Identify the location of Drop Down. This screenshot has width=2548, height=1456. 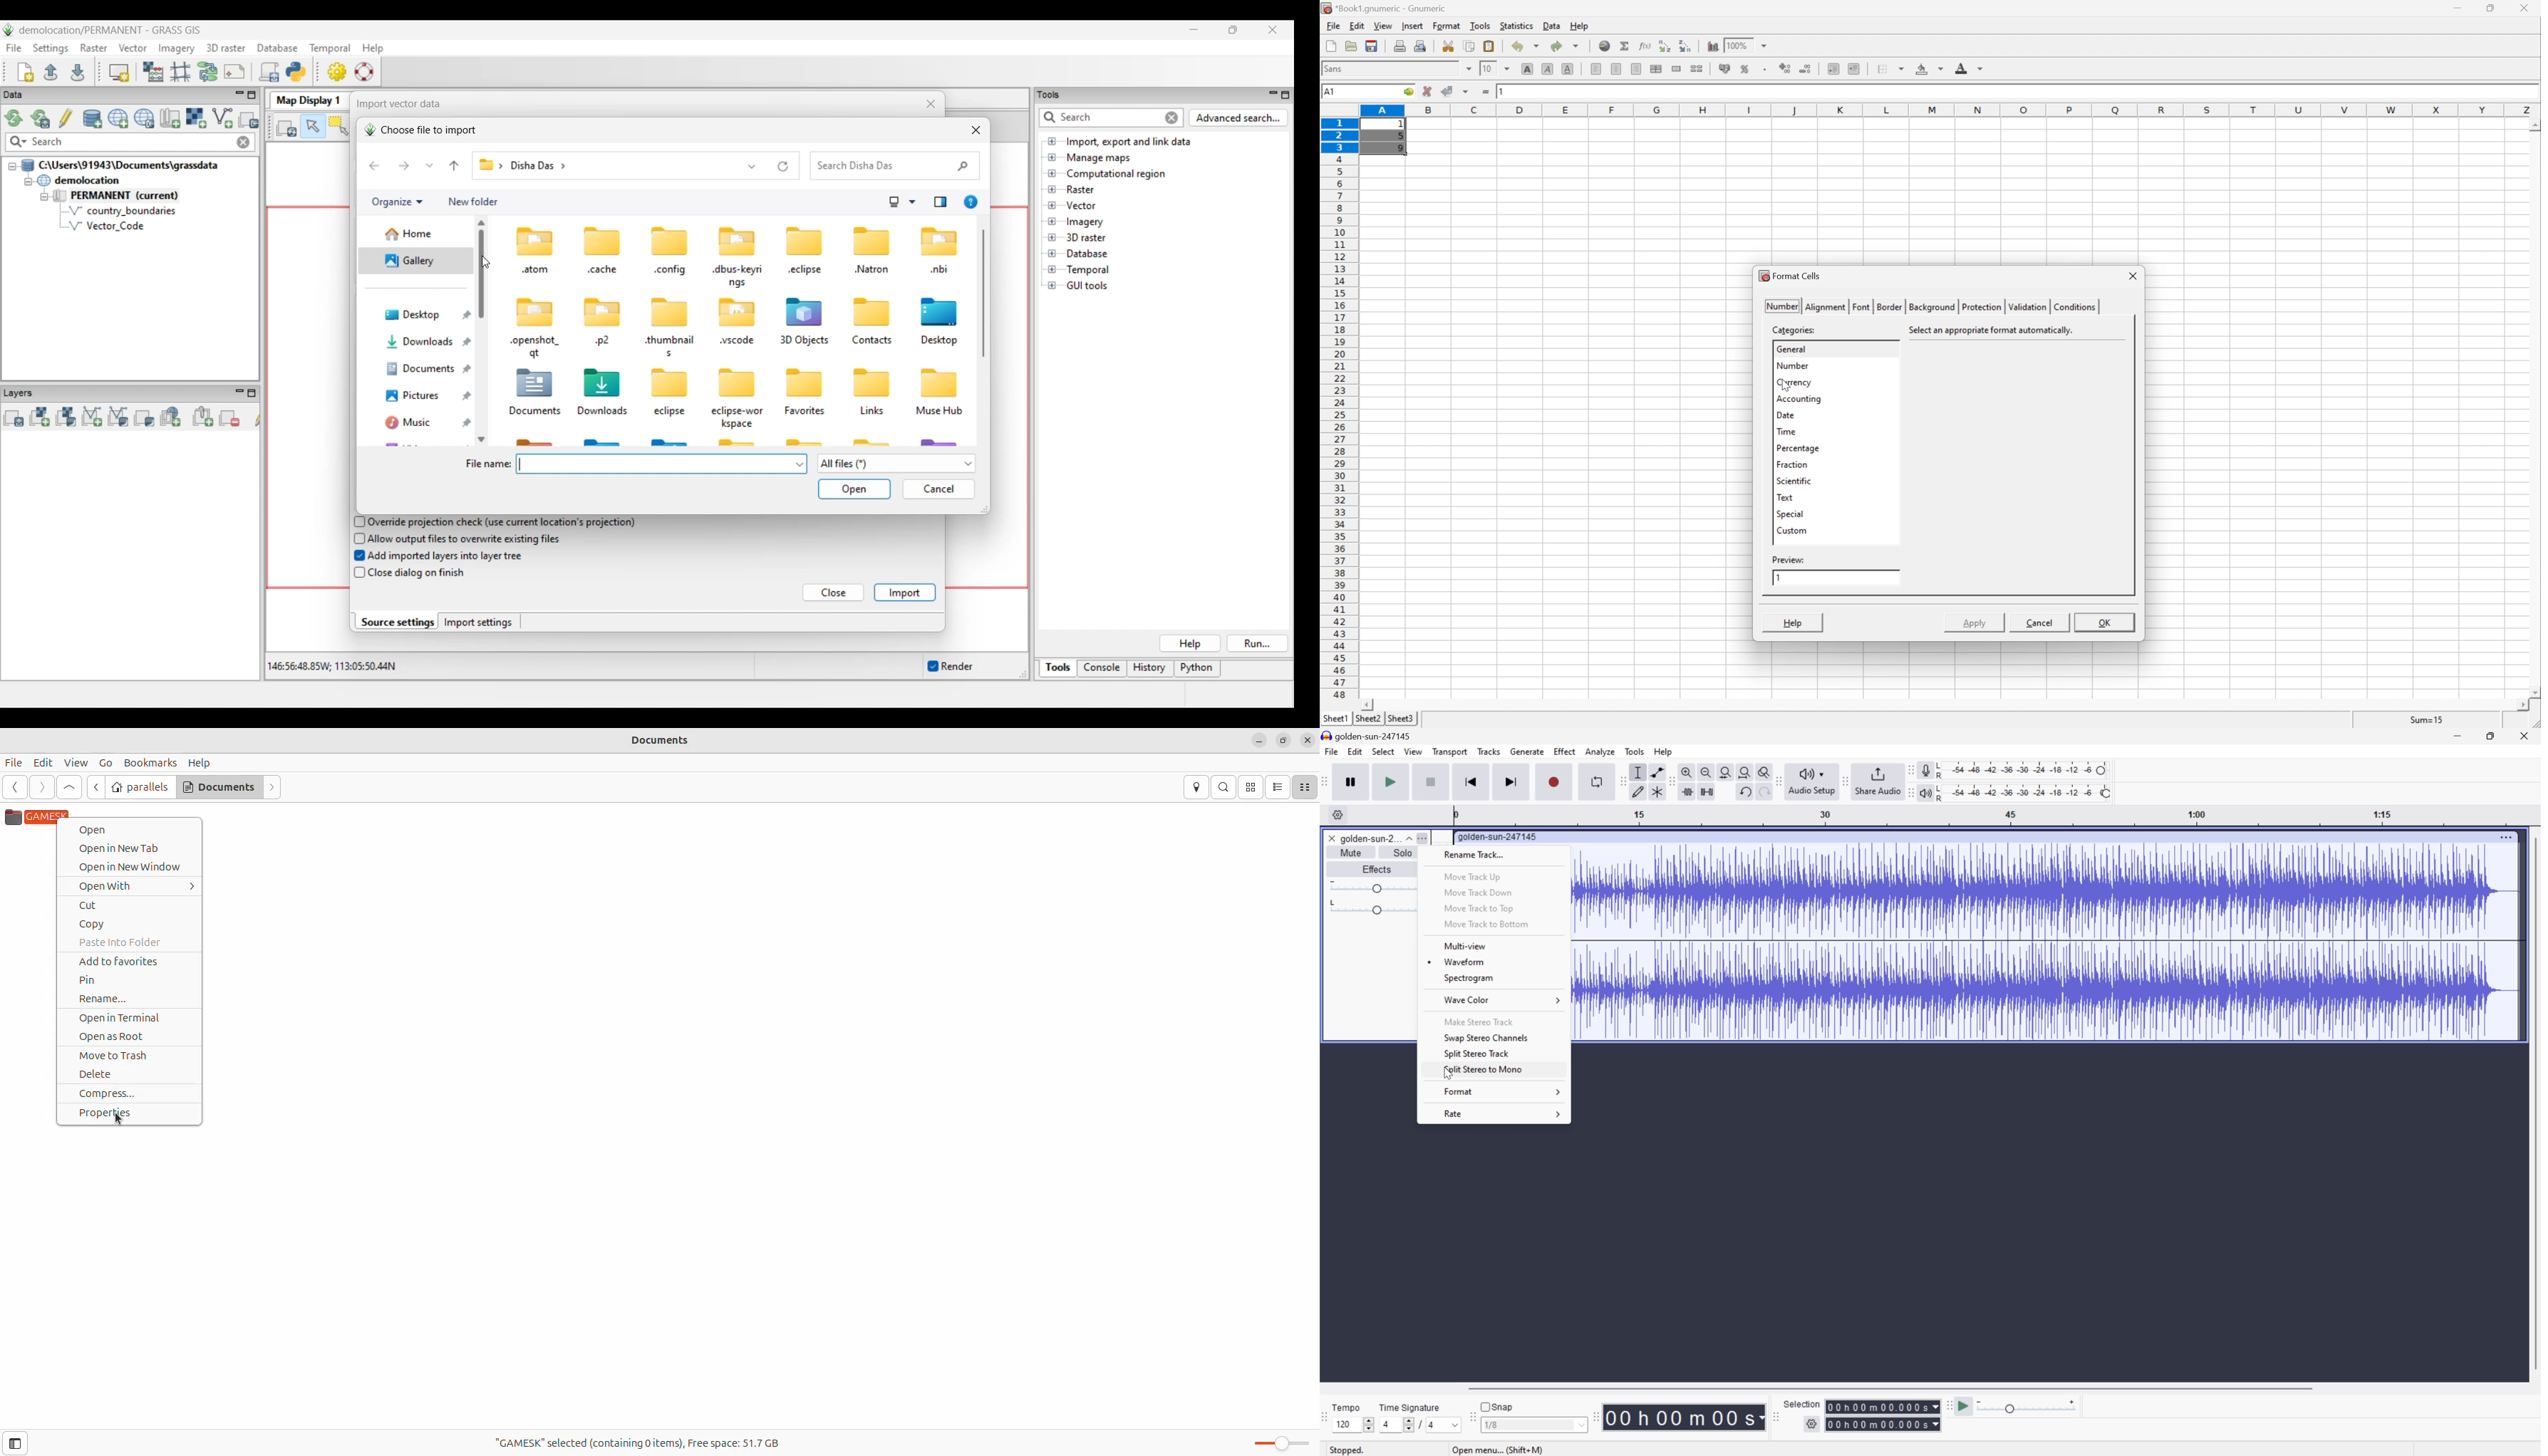
(1407, 838).